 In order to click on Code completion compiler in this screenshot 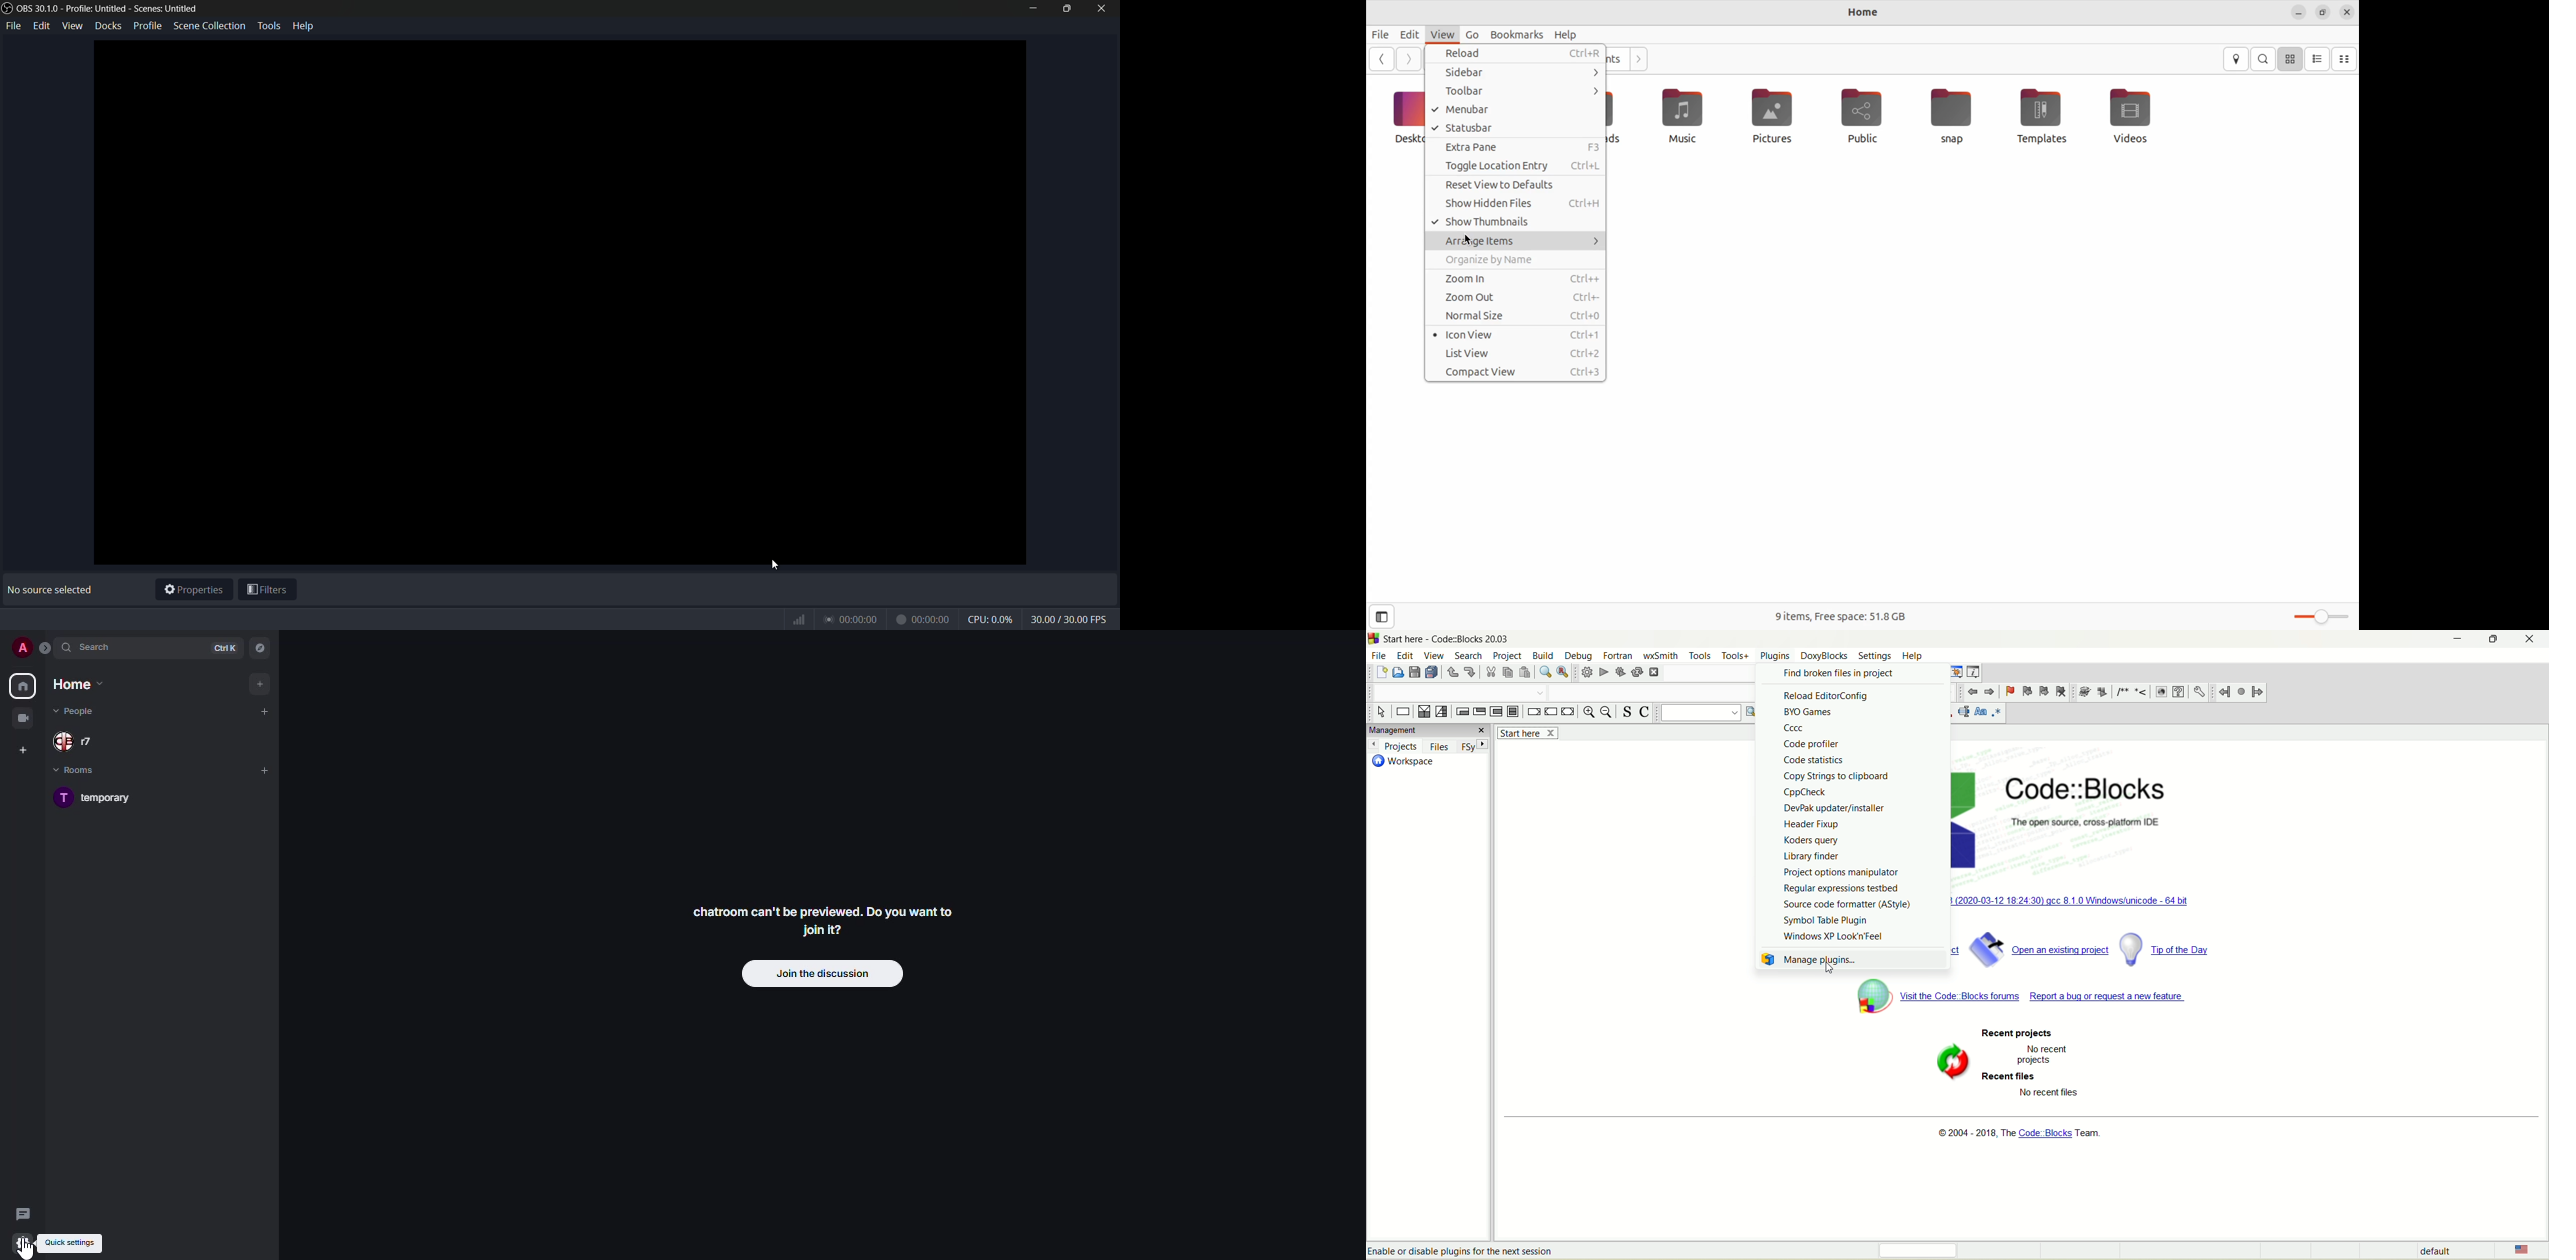, I will do `click(1650, 692)`.